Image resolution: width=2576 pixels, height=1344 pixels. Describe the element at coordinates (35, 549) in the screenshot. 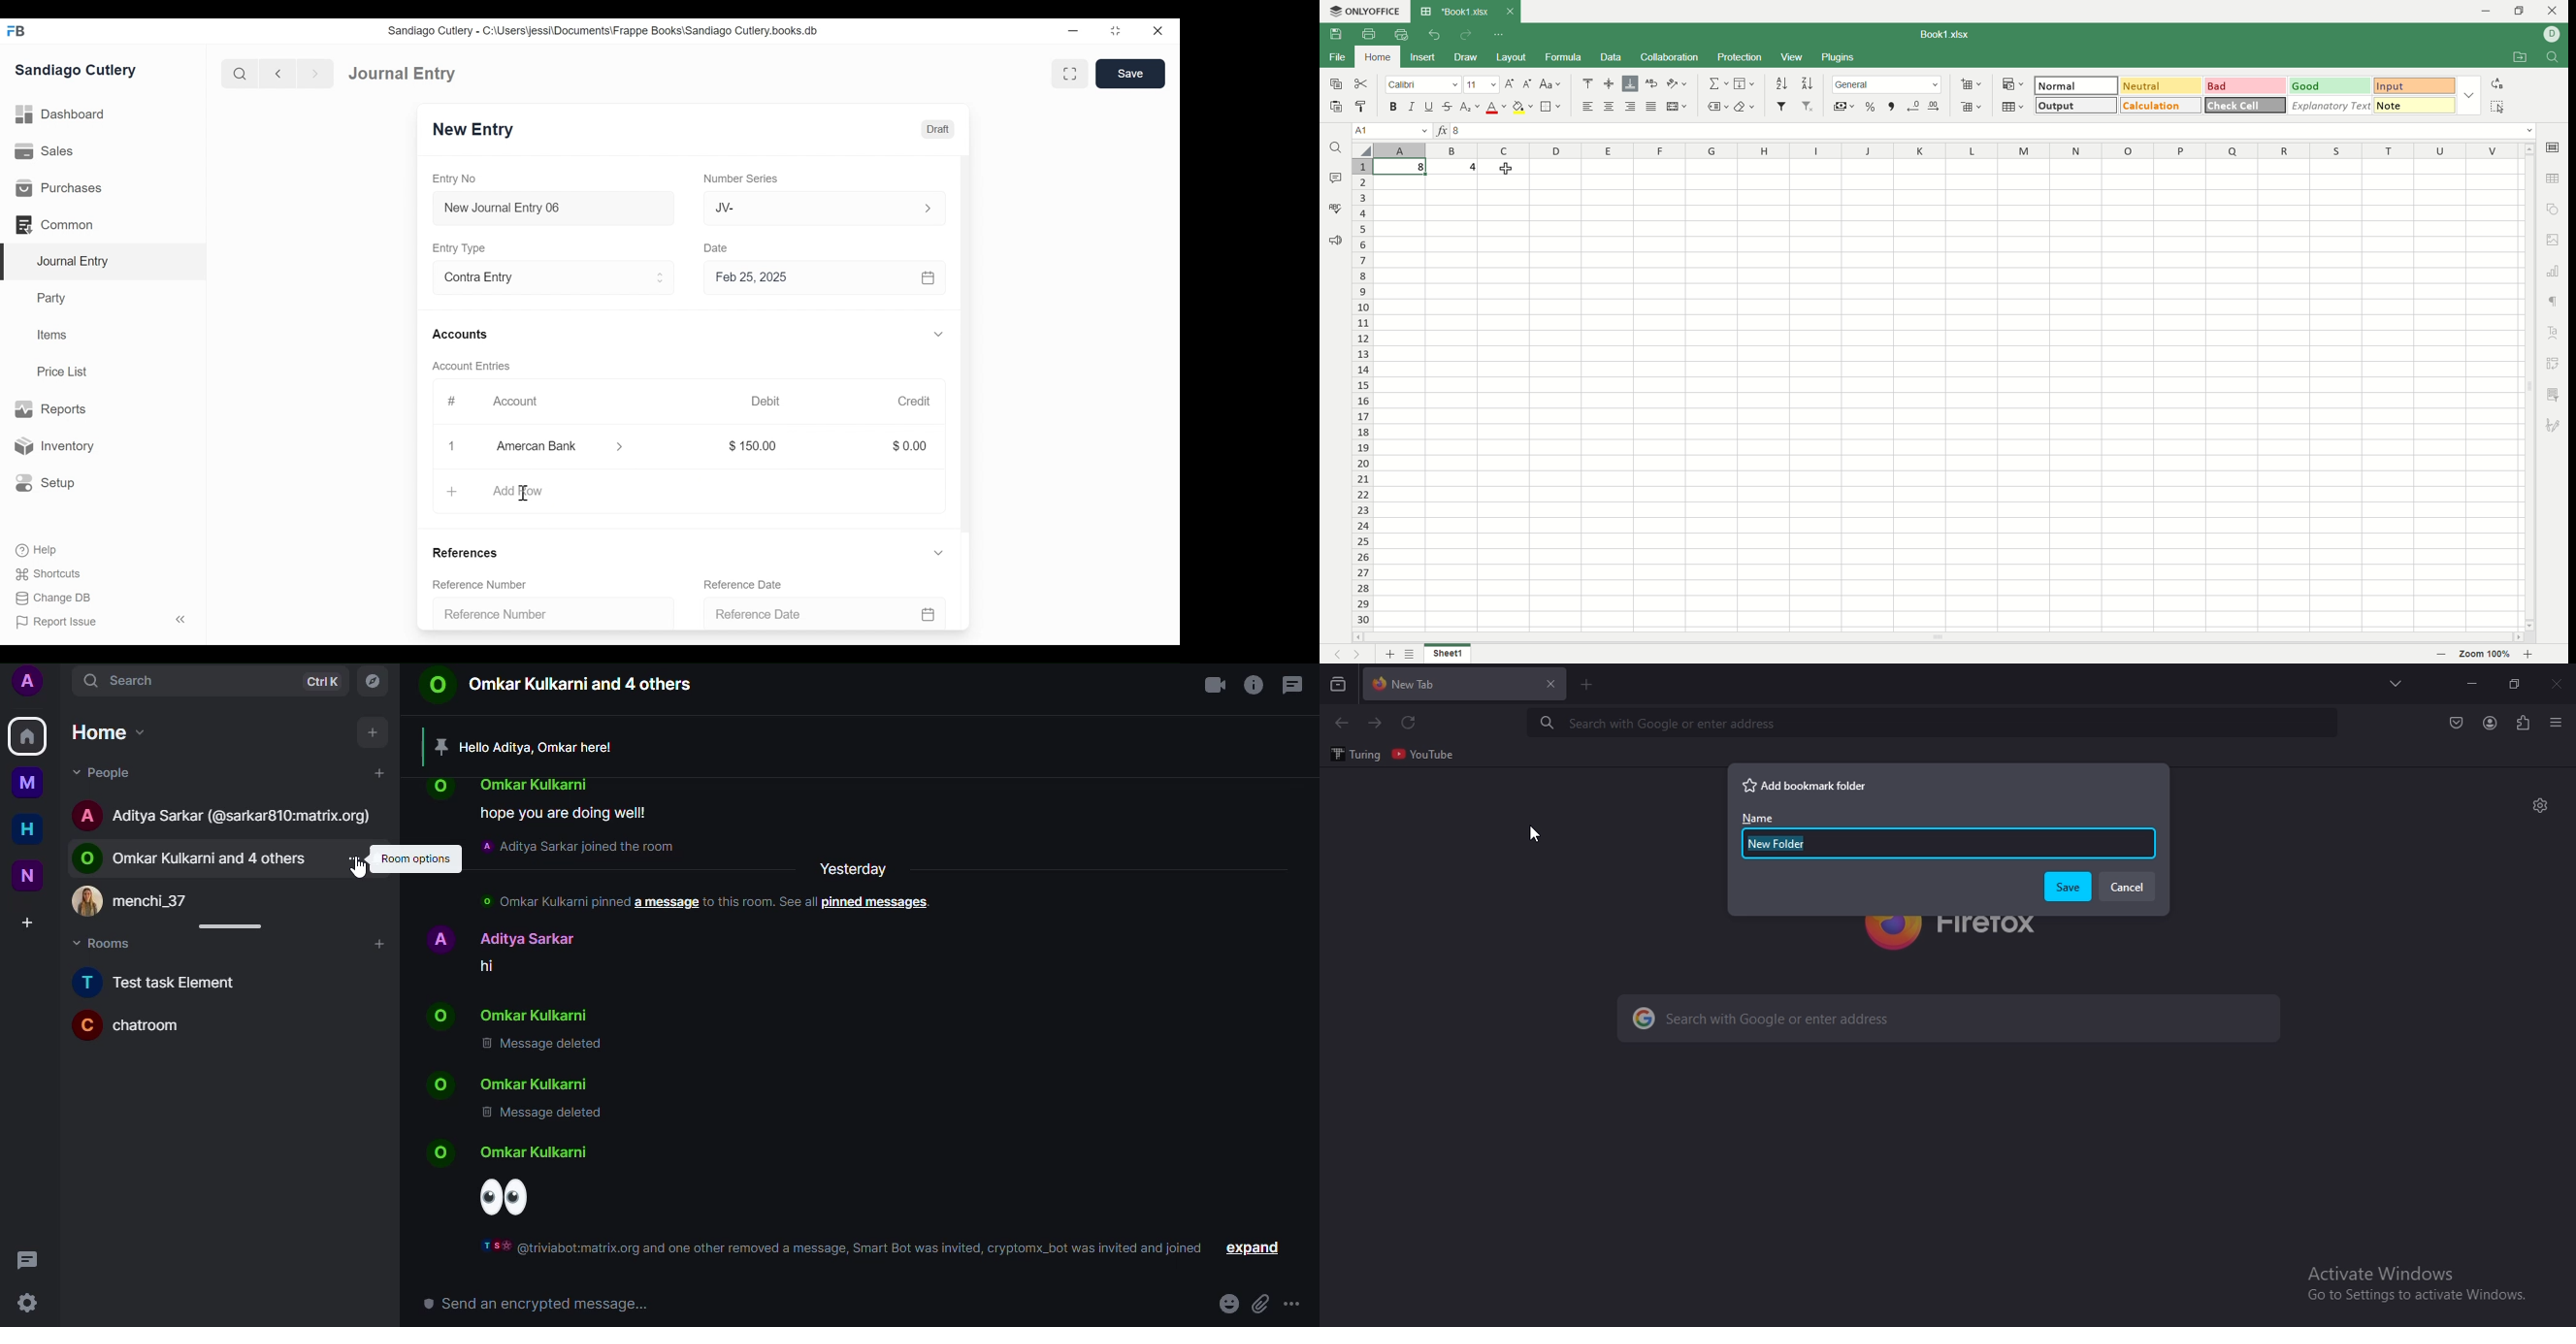

I see `Help` at that location.